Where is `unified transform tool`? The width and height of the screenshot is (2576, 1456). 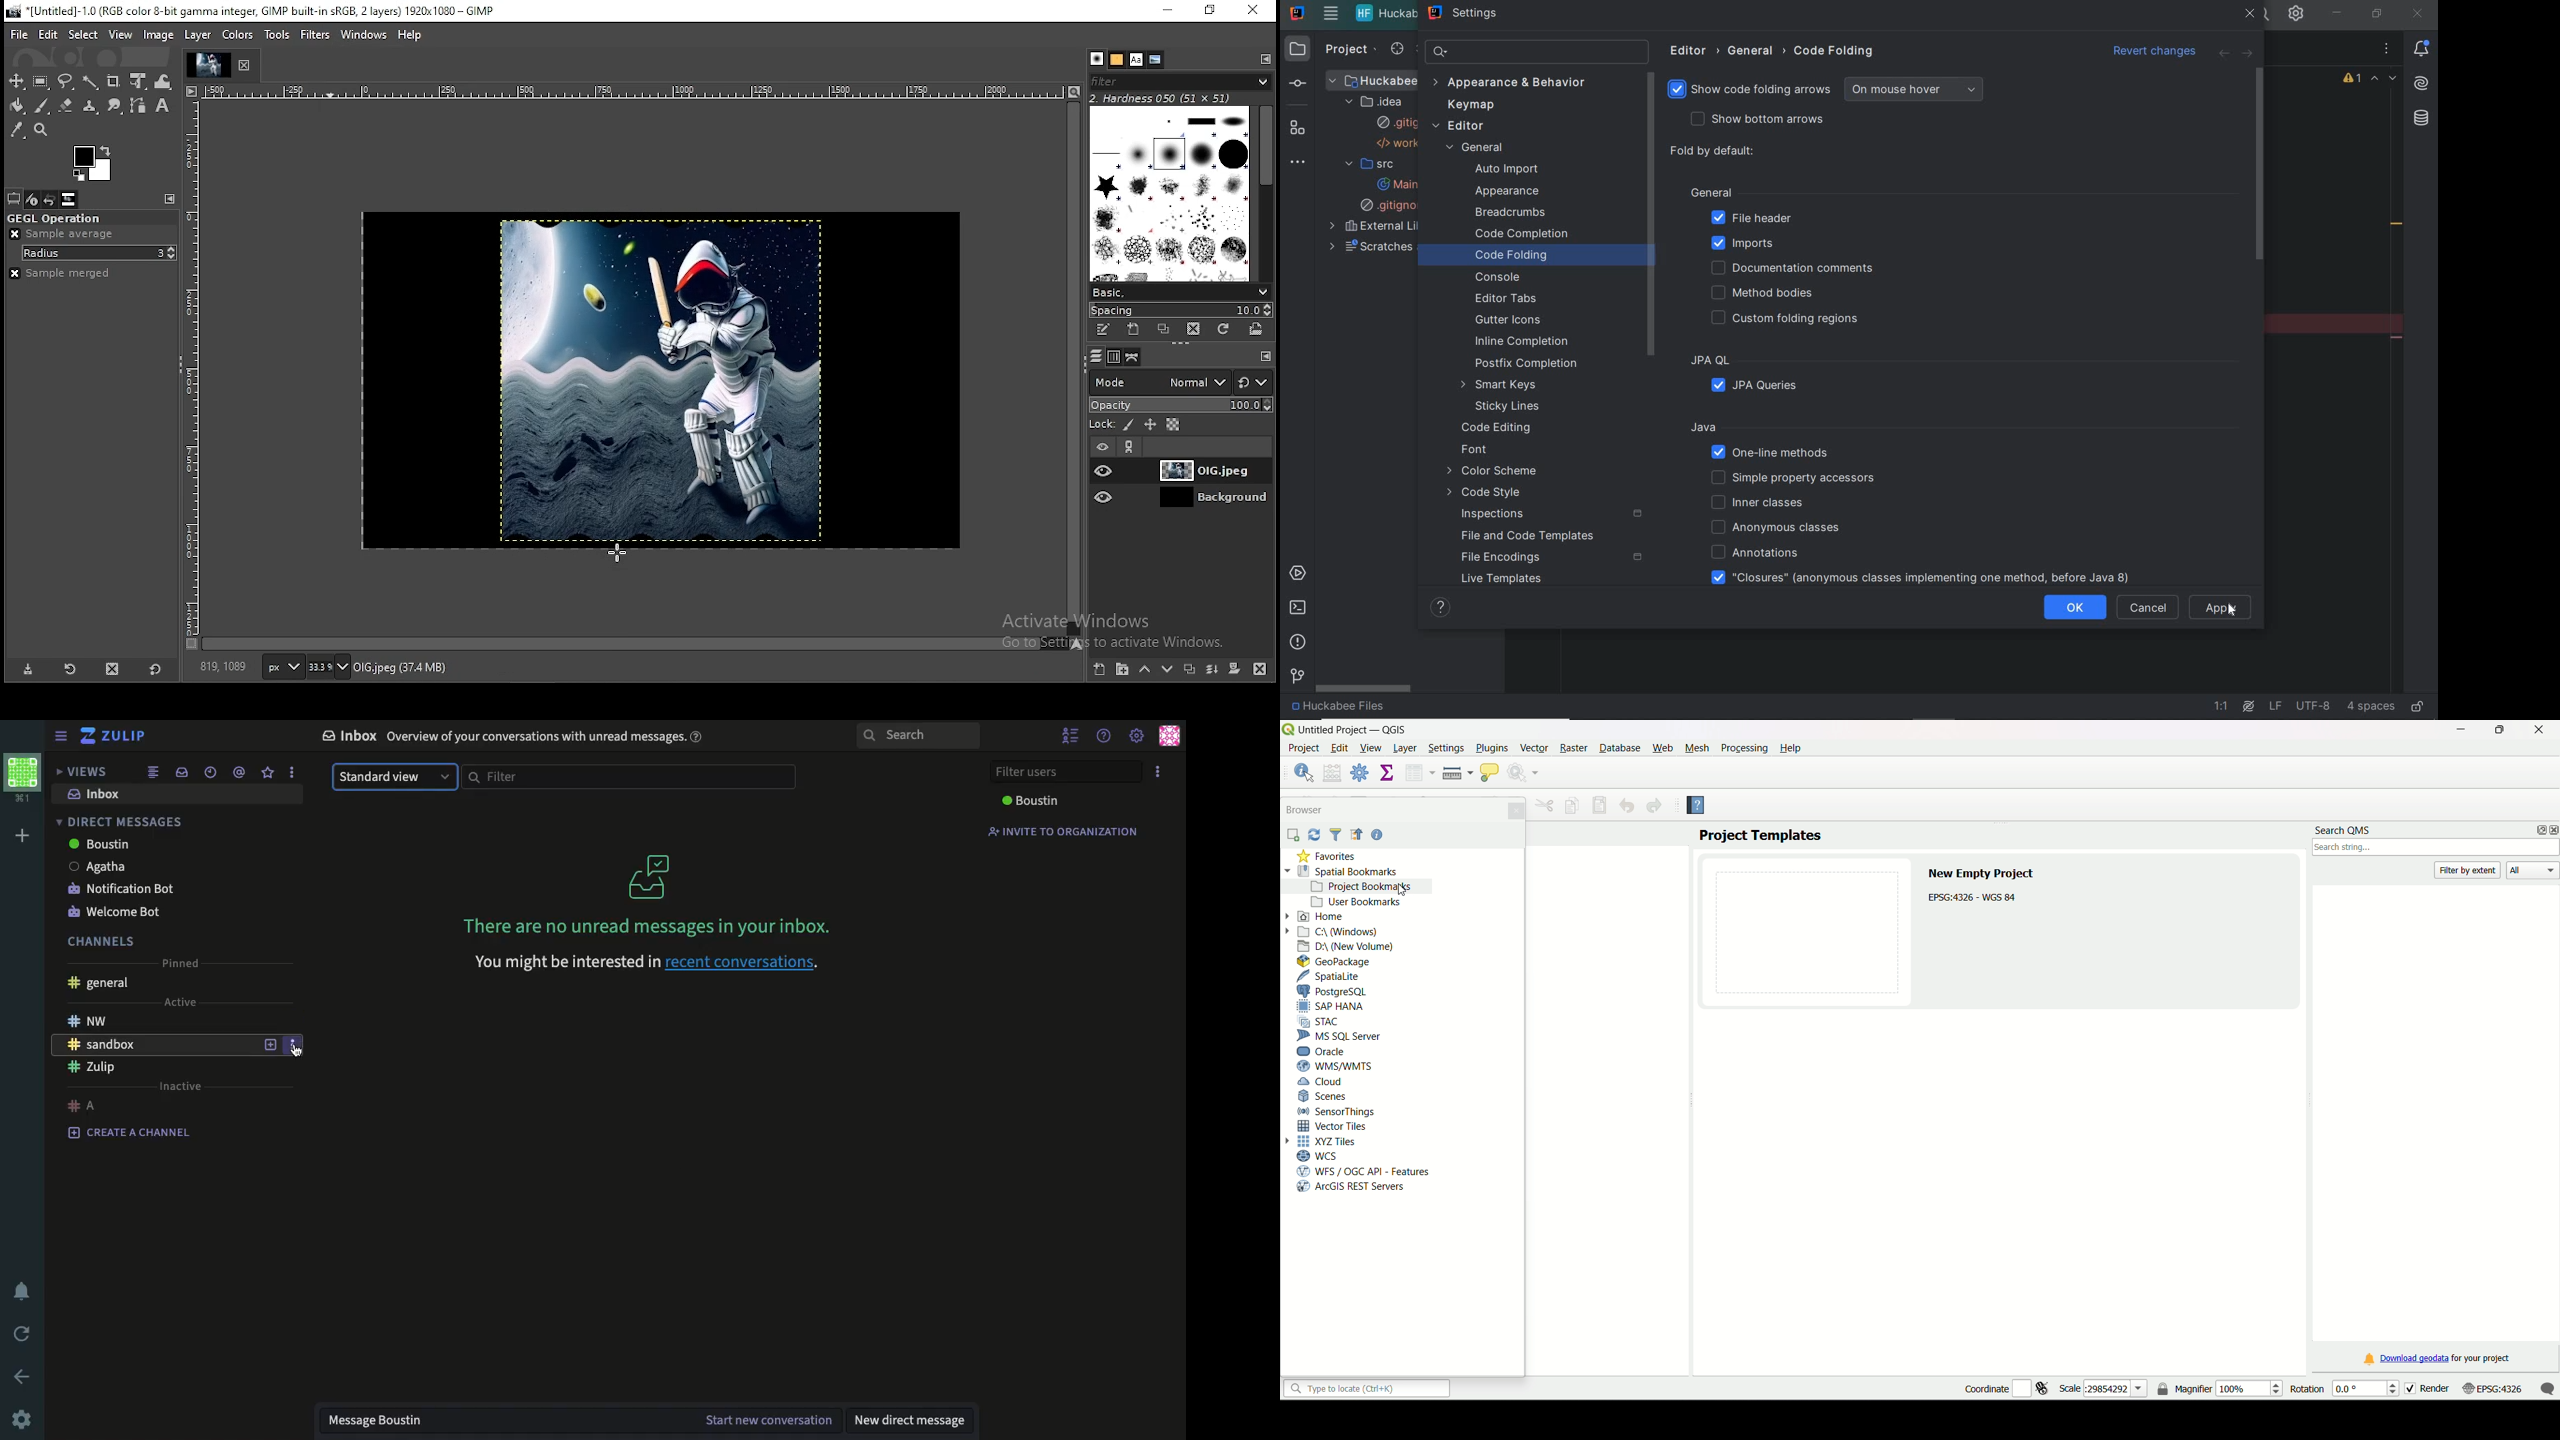 unified transform tool is located at coordinates (140, 80).